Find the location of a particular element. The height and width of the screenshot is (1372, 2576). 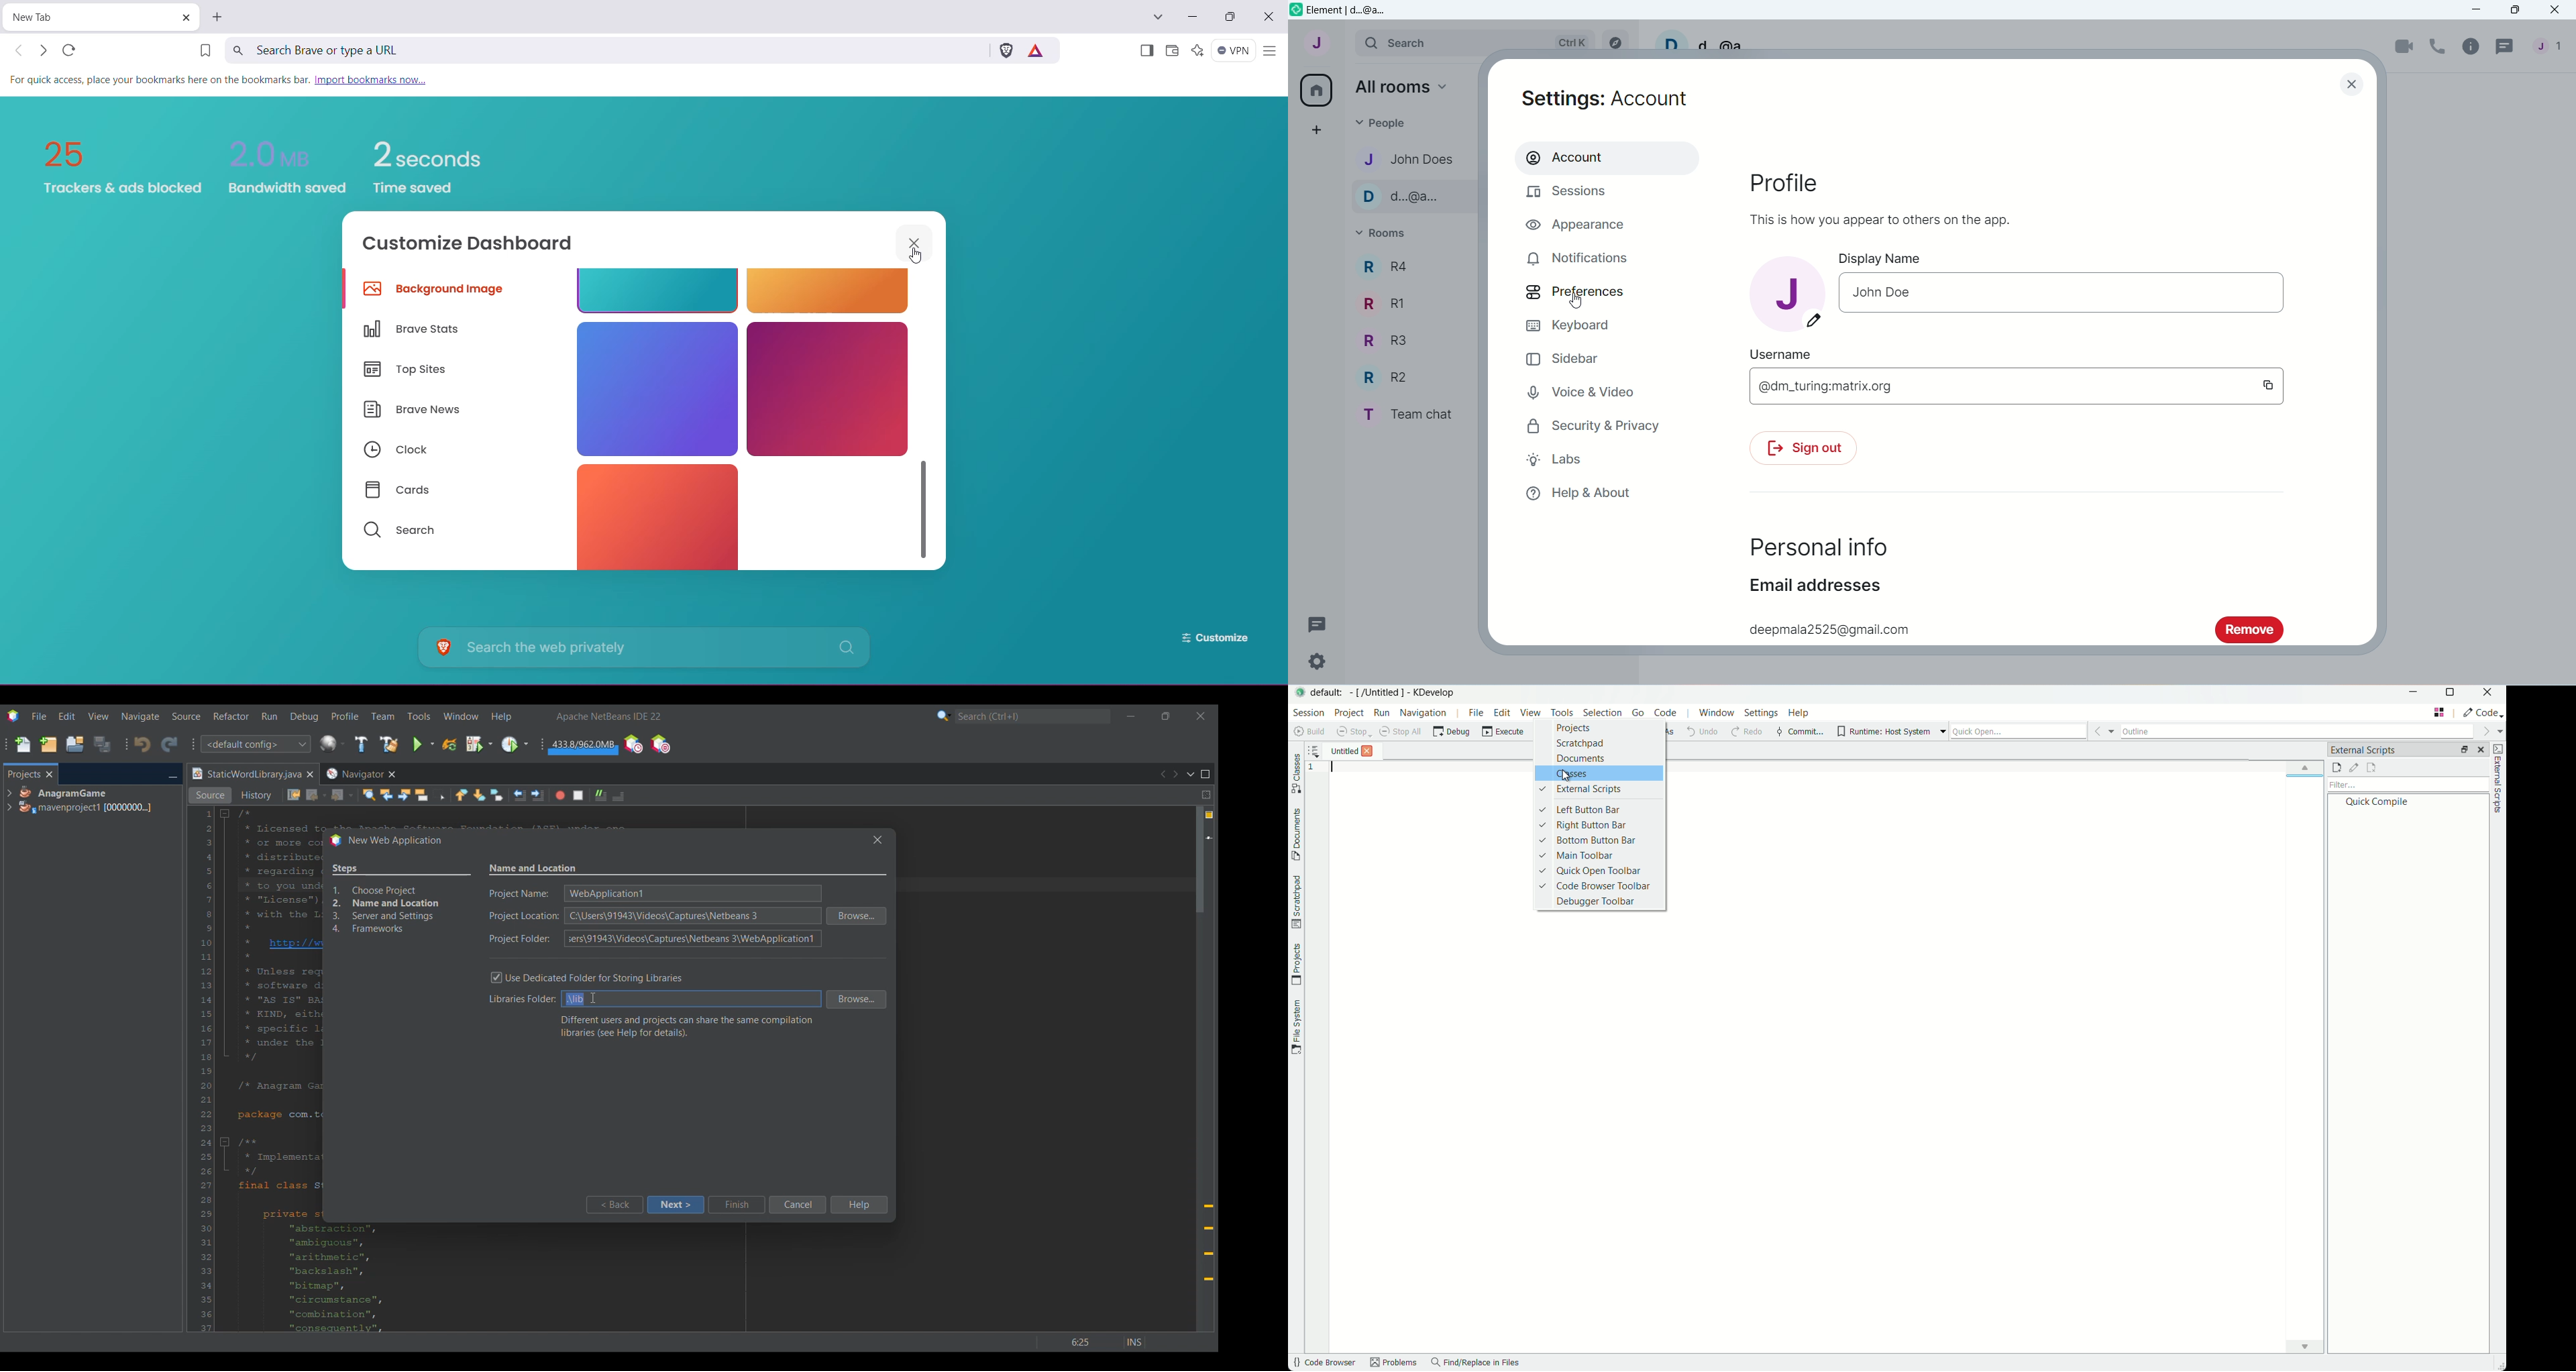

Team menu is located at coordinates (383, 716).